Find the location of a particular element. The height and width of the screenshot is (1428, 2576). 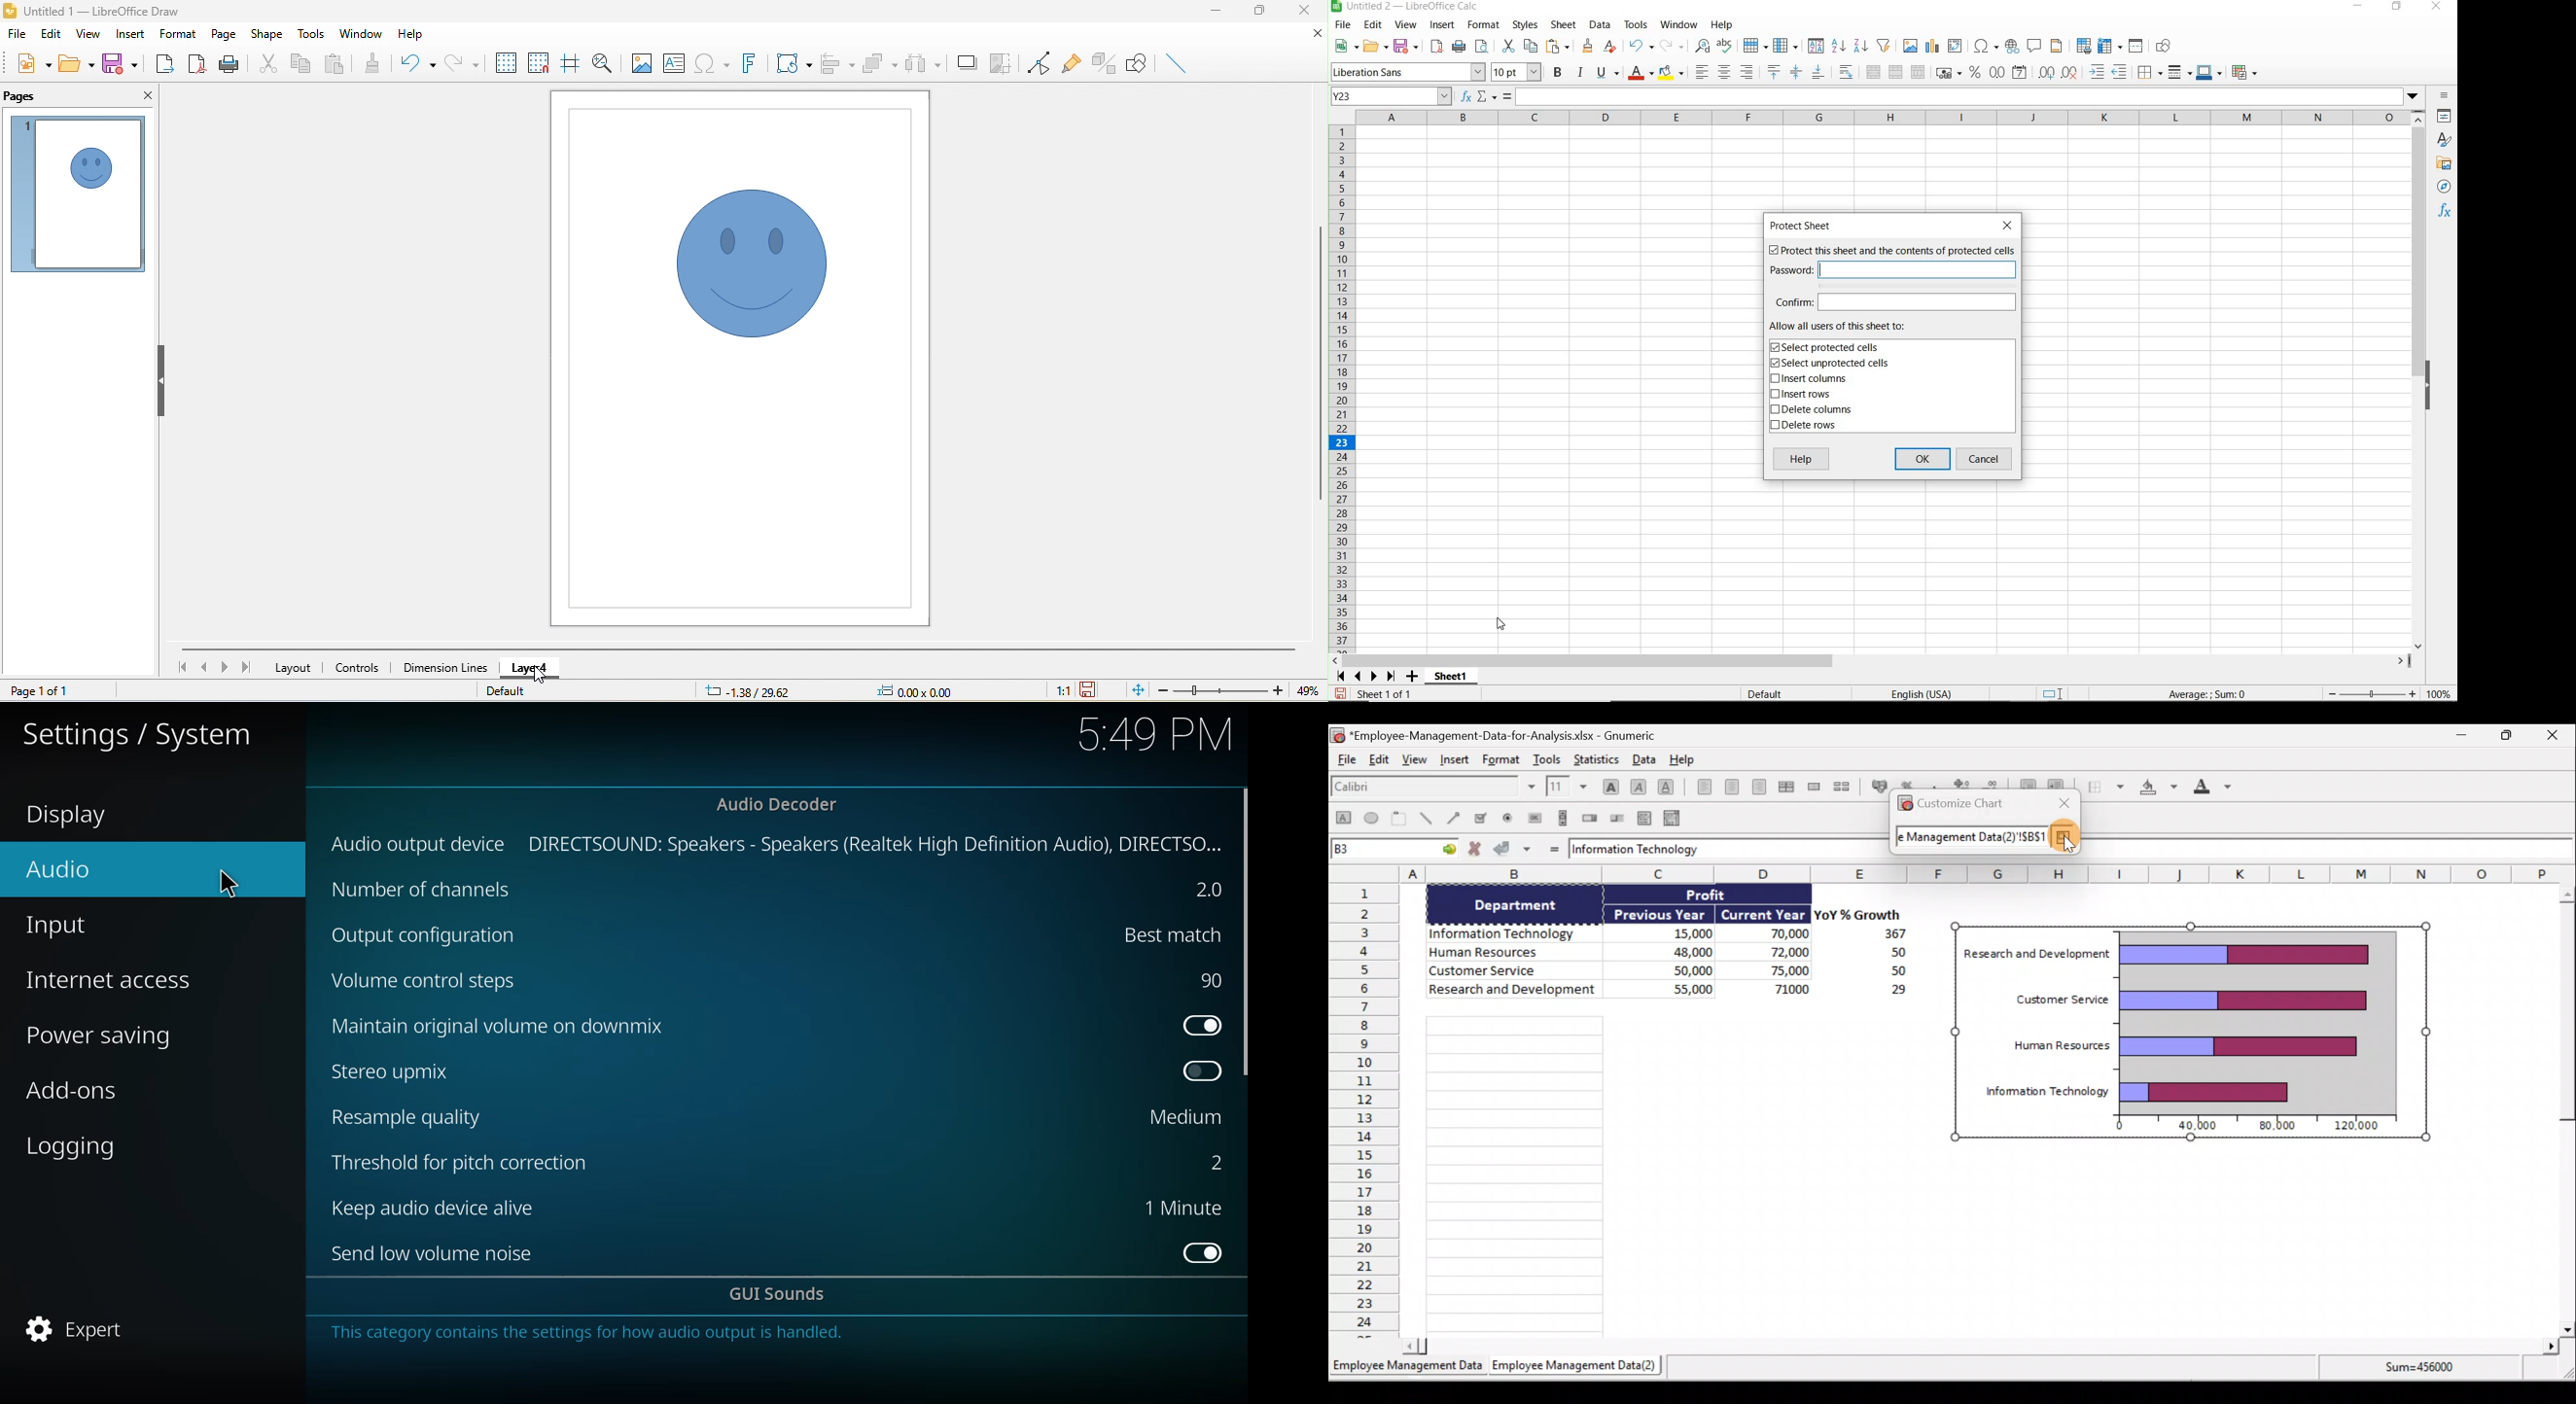

logging is located at coordinates (79, 1146).